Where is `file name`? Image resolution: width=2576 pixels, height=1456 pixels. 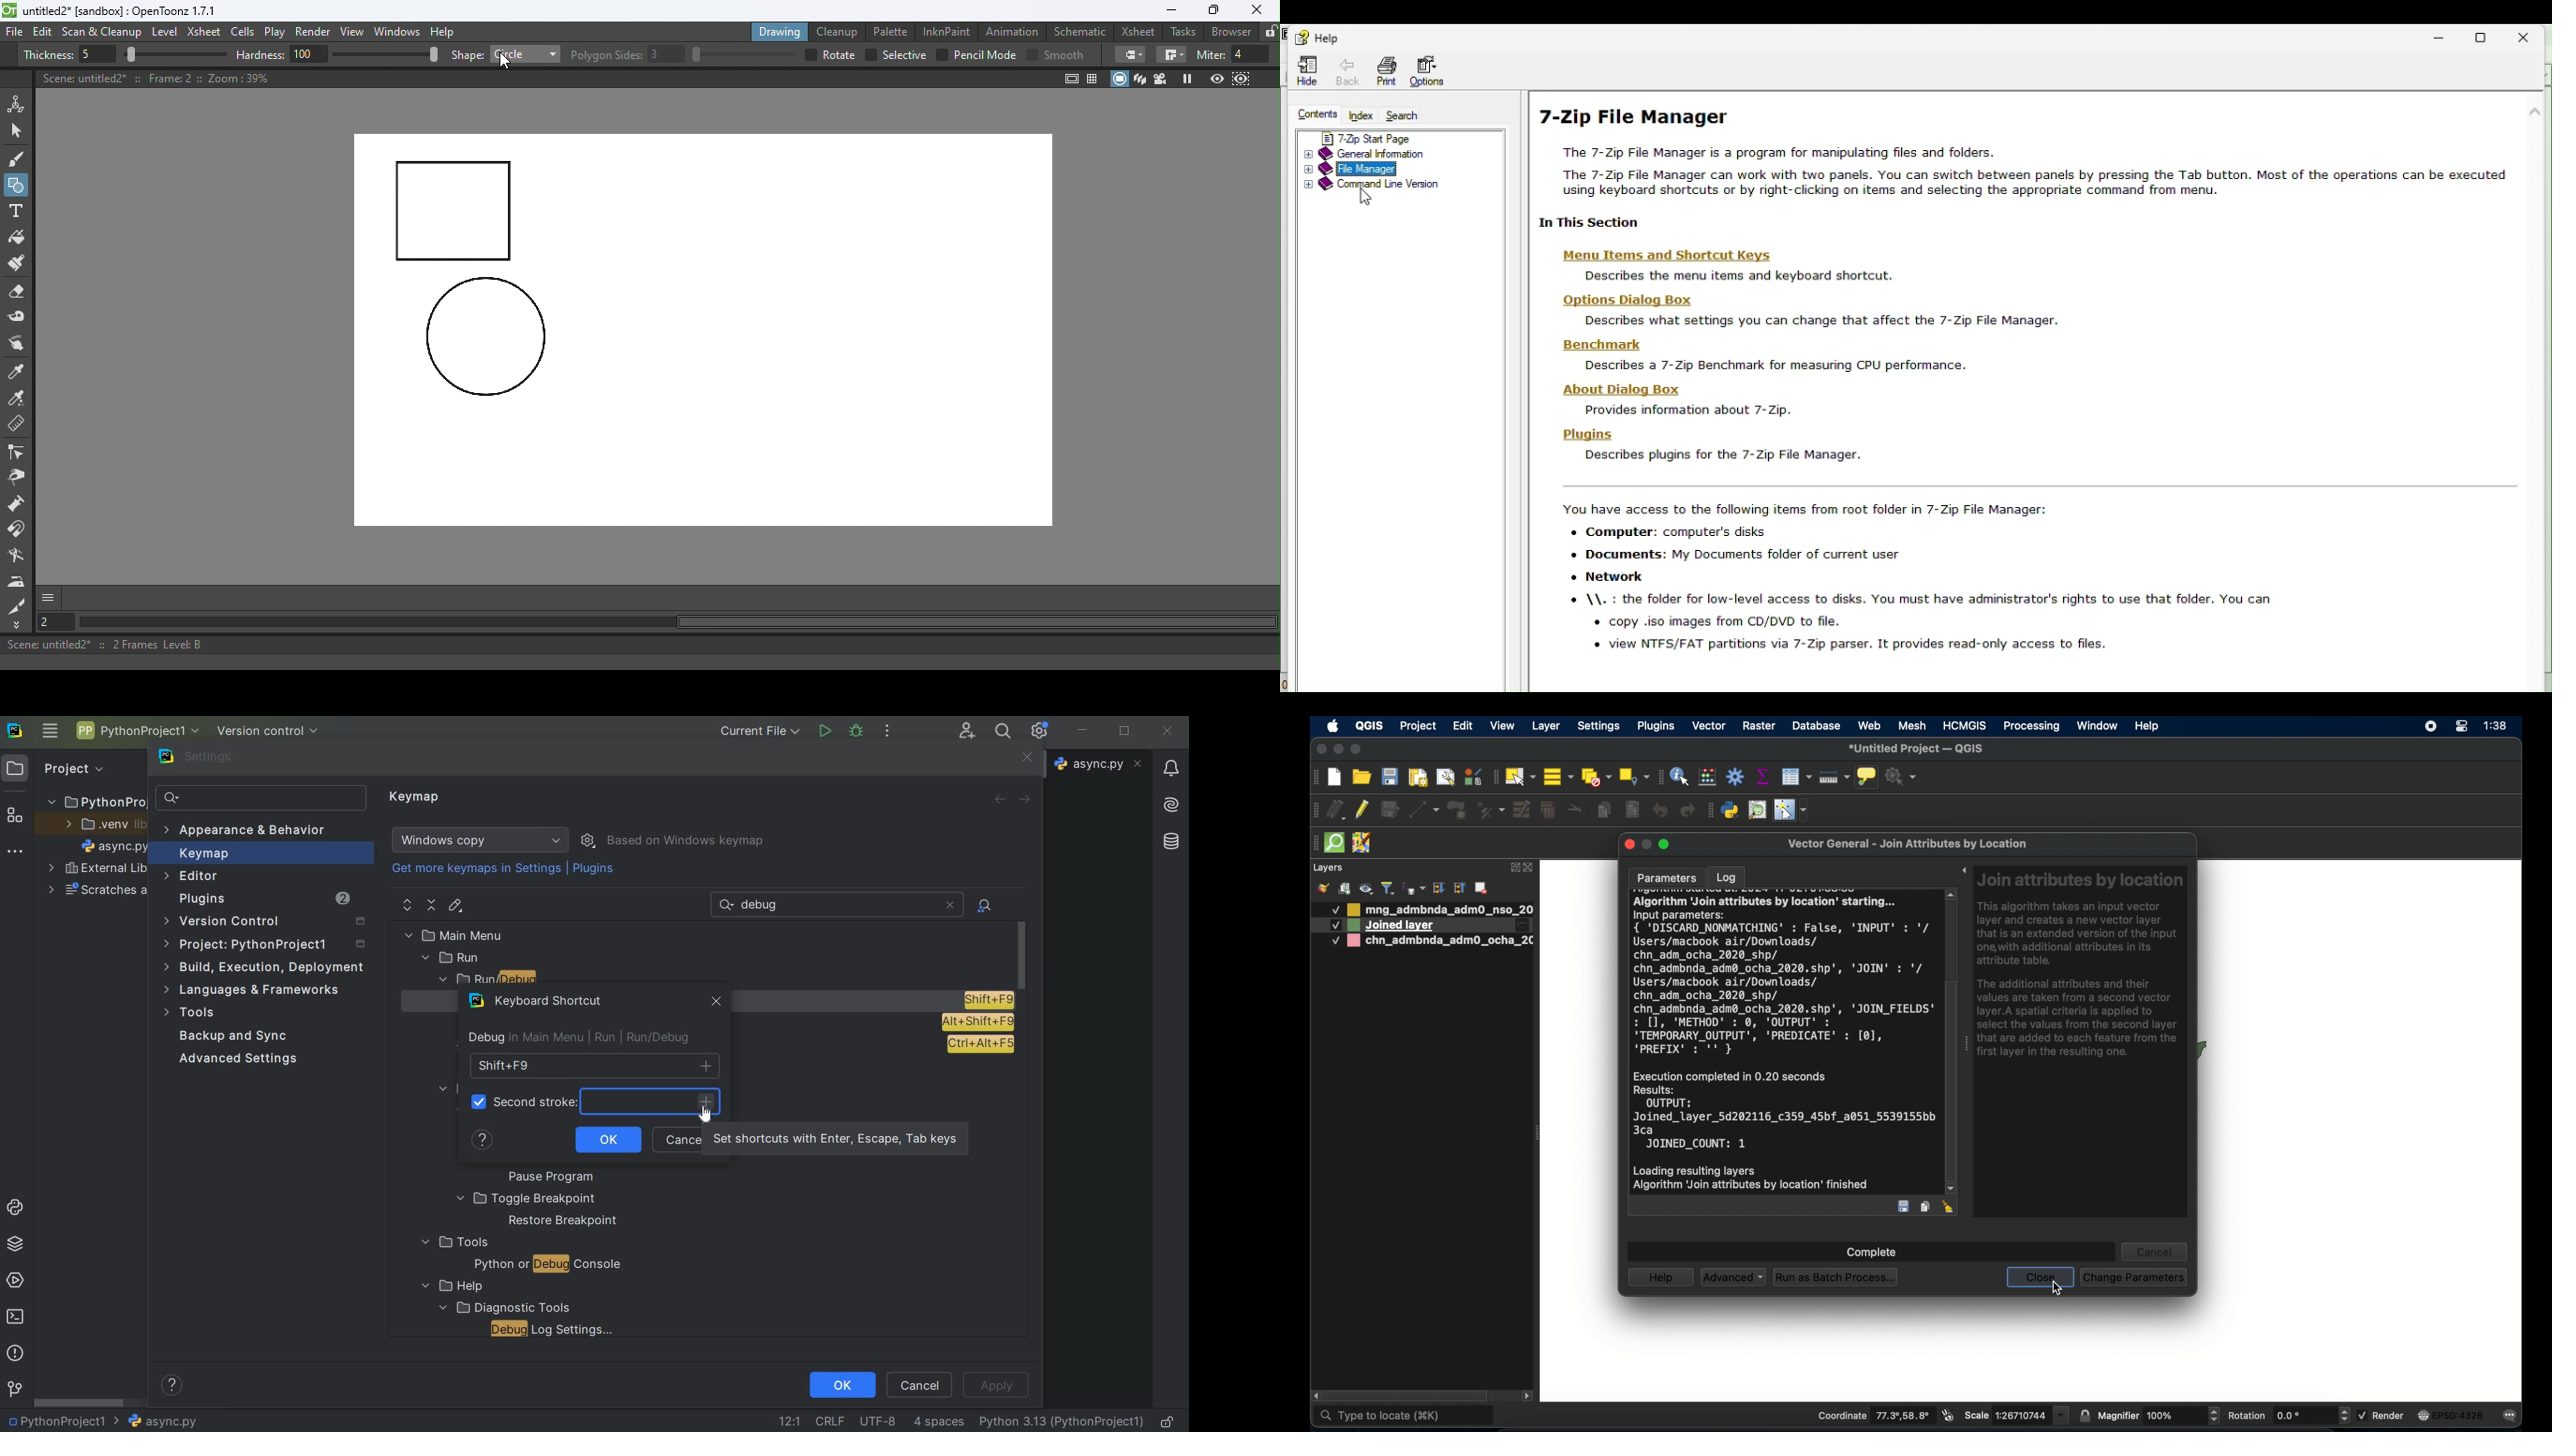 file name is located at coordinates (155, 1421).